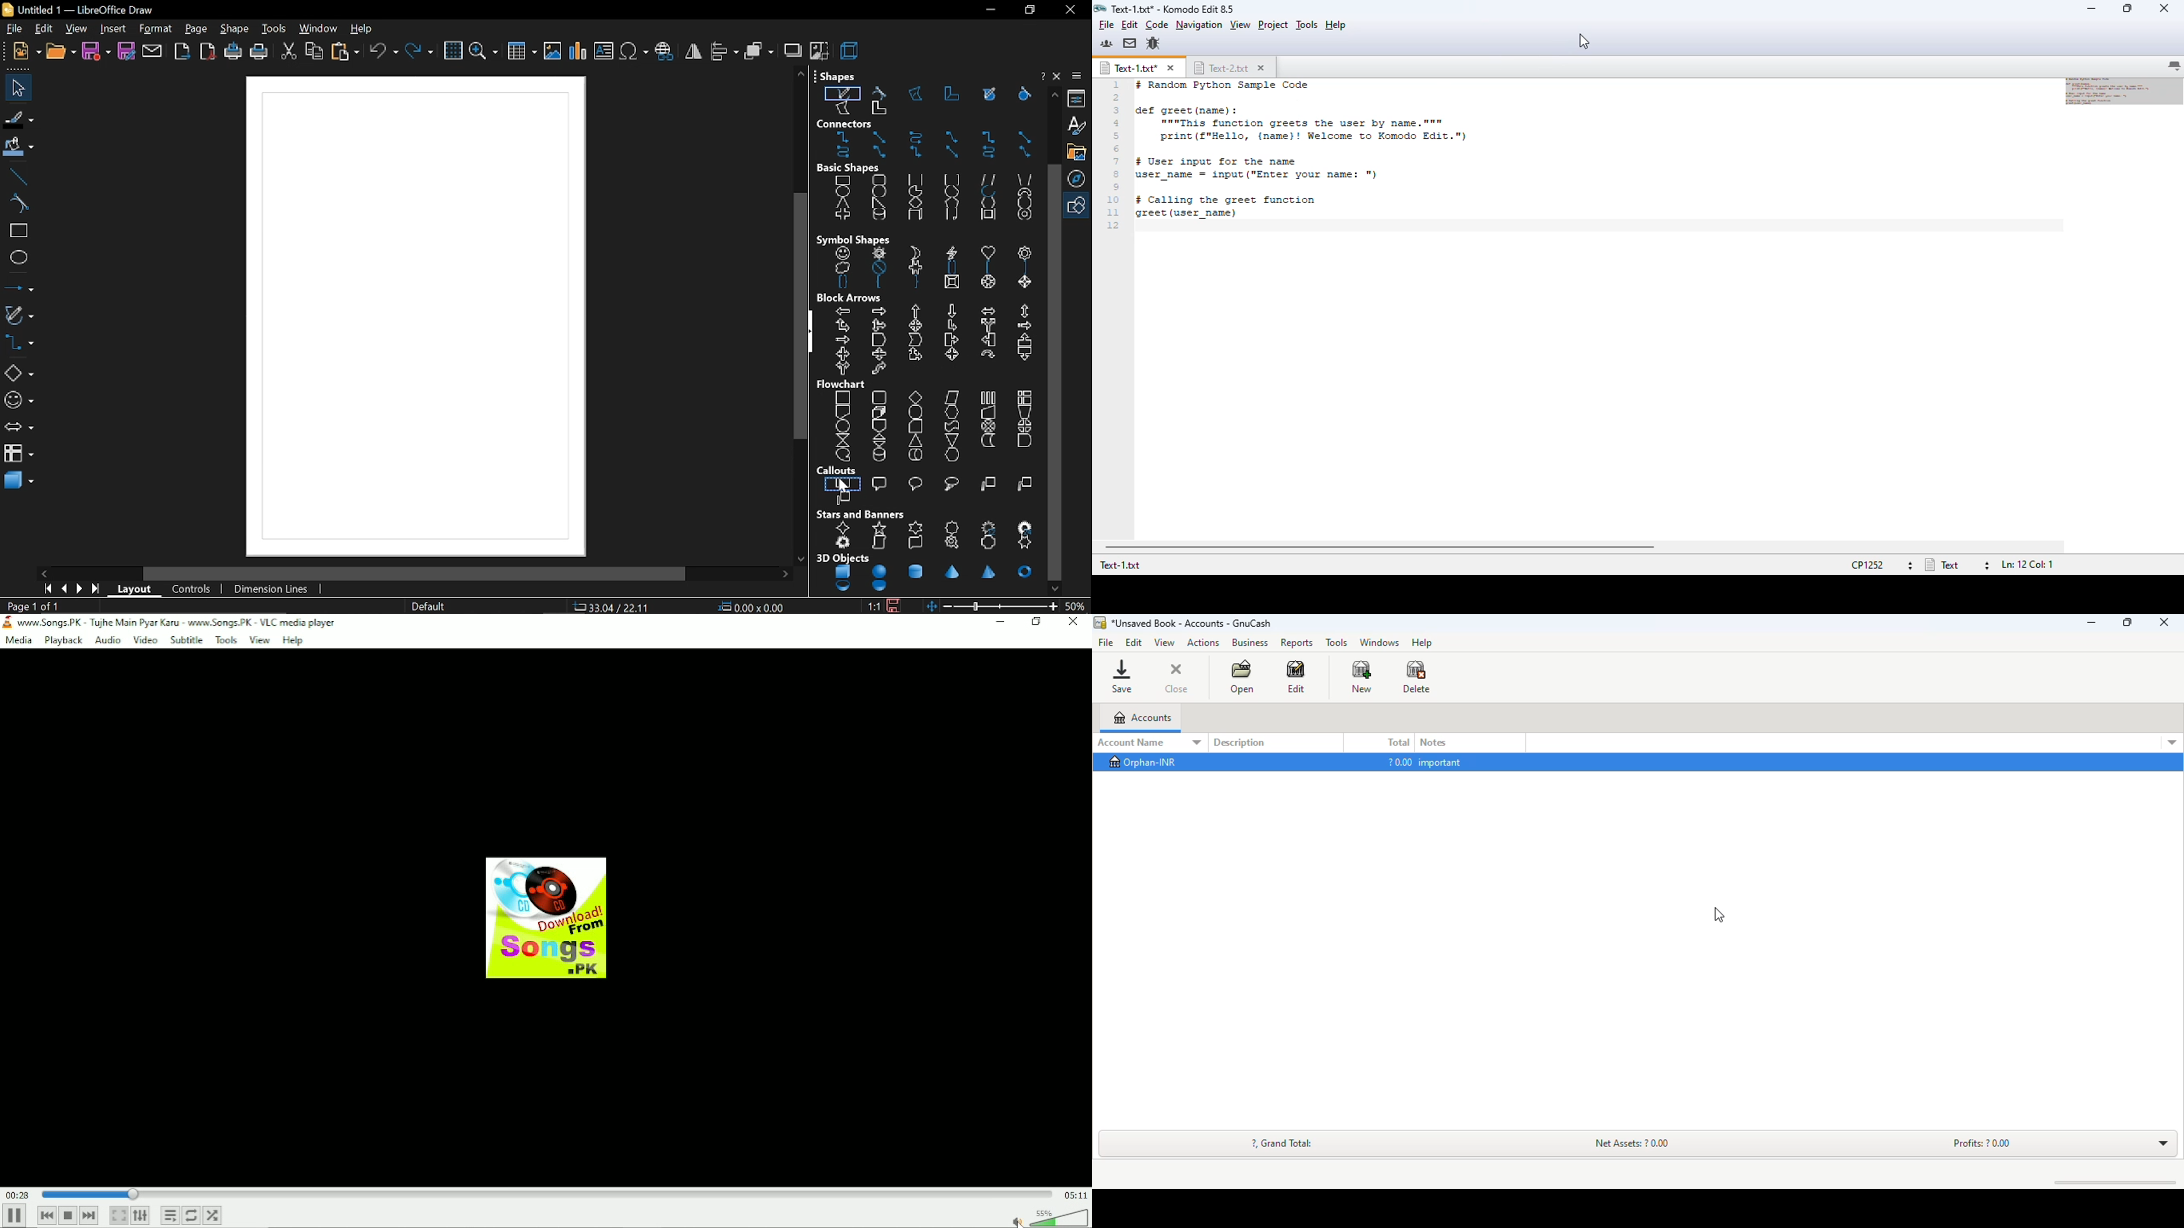 The height and width of the screenshot is (1232, 2184). I want to click on hide, so click(811, 333).